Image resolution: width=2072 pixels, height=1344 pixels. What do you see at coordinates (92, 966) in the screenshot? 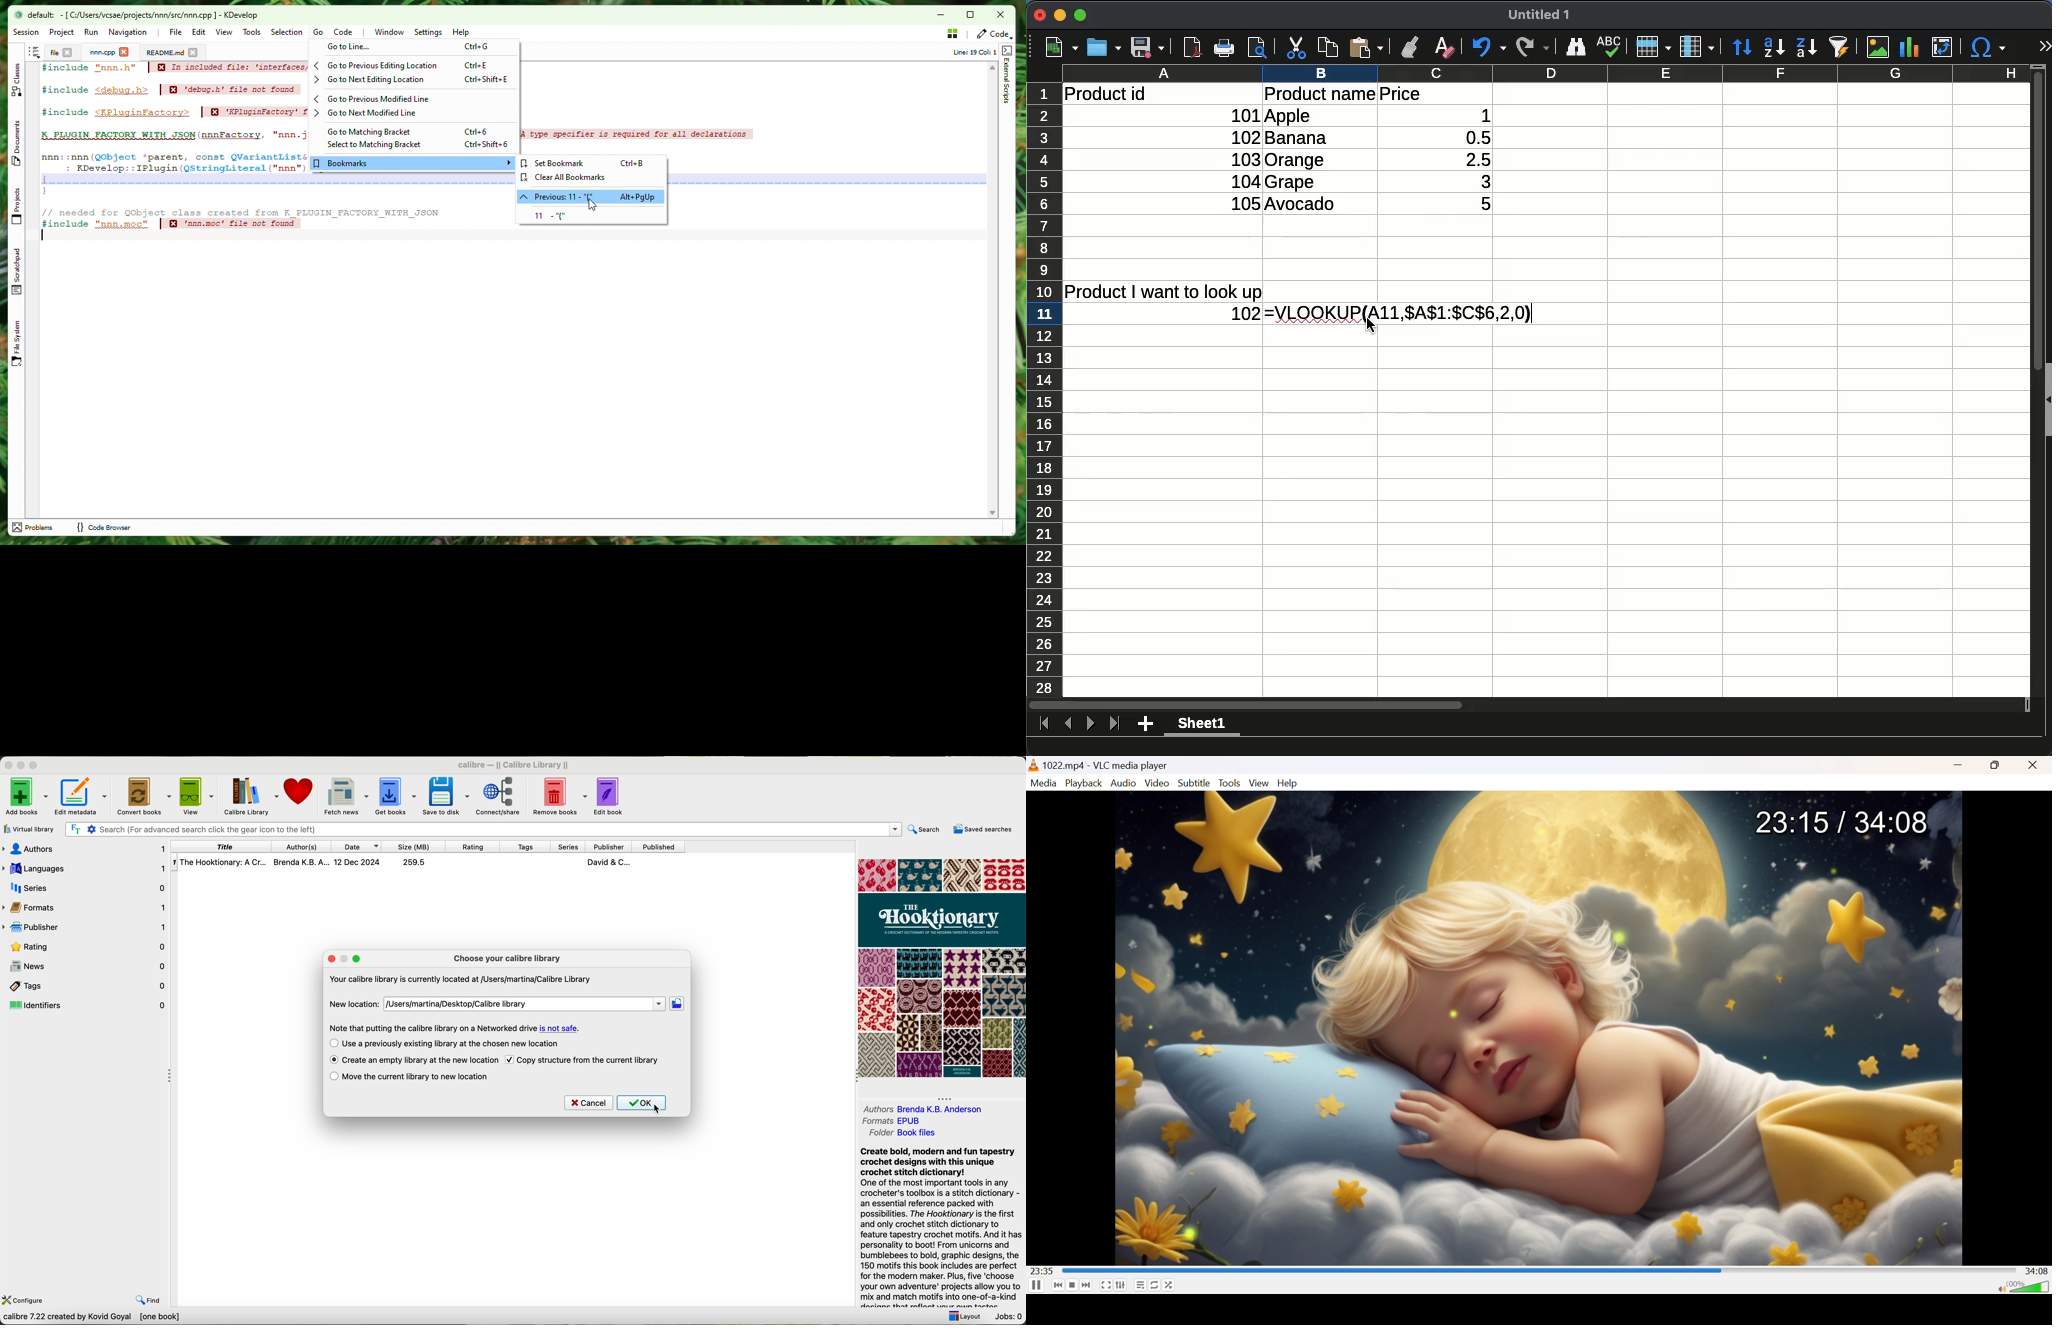
I see `news` at bounding box center [92, 966].